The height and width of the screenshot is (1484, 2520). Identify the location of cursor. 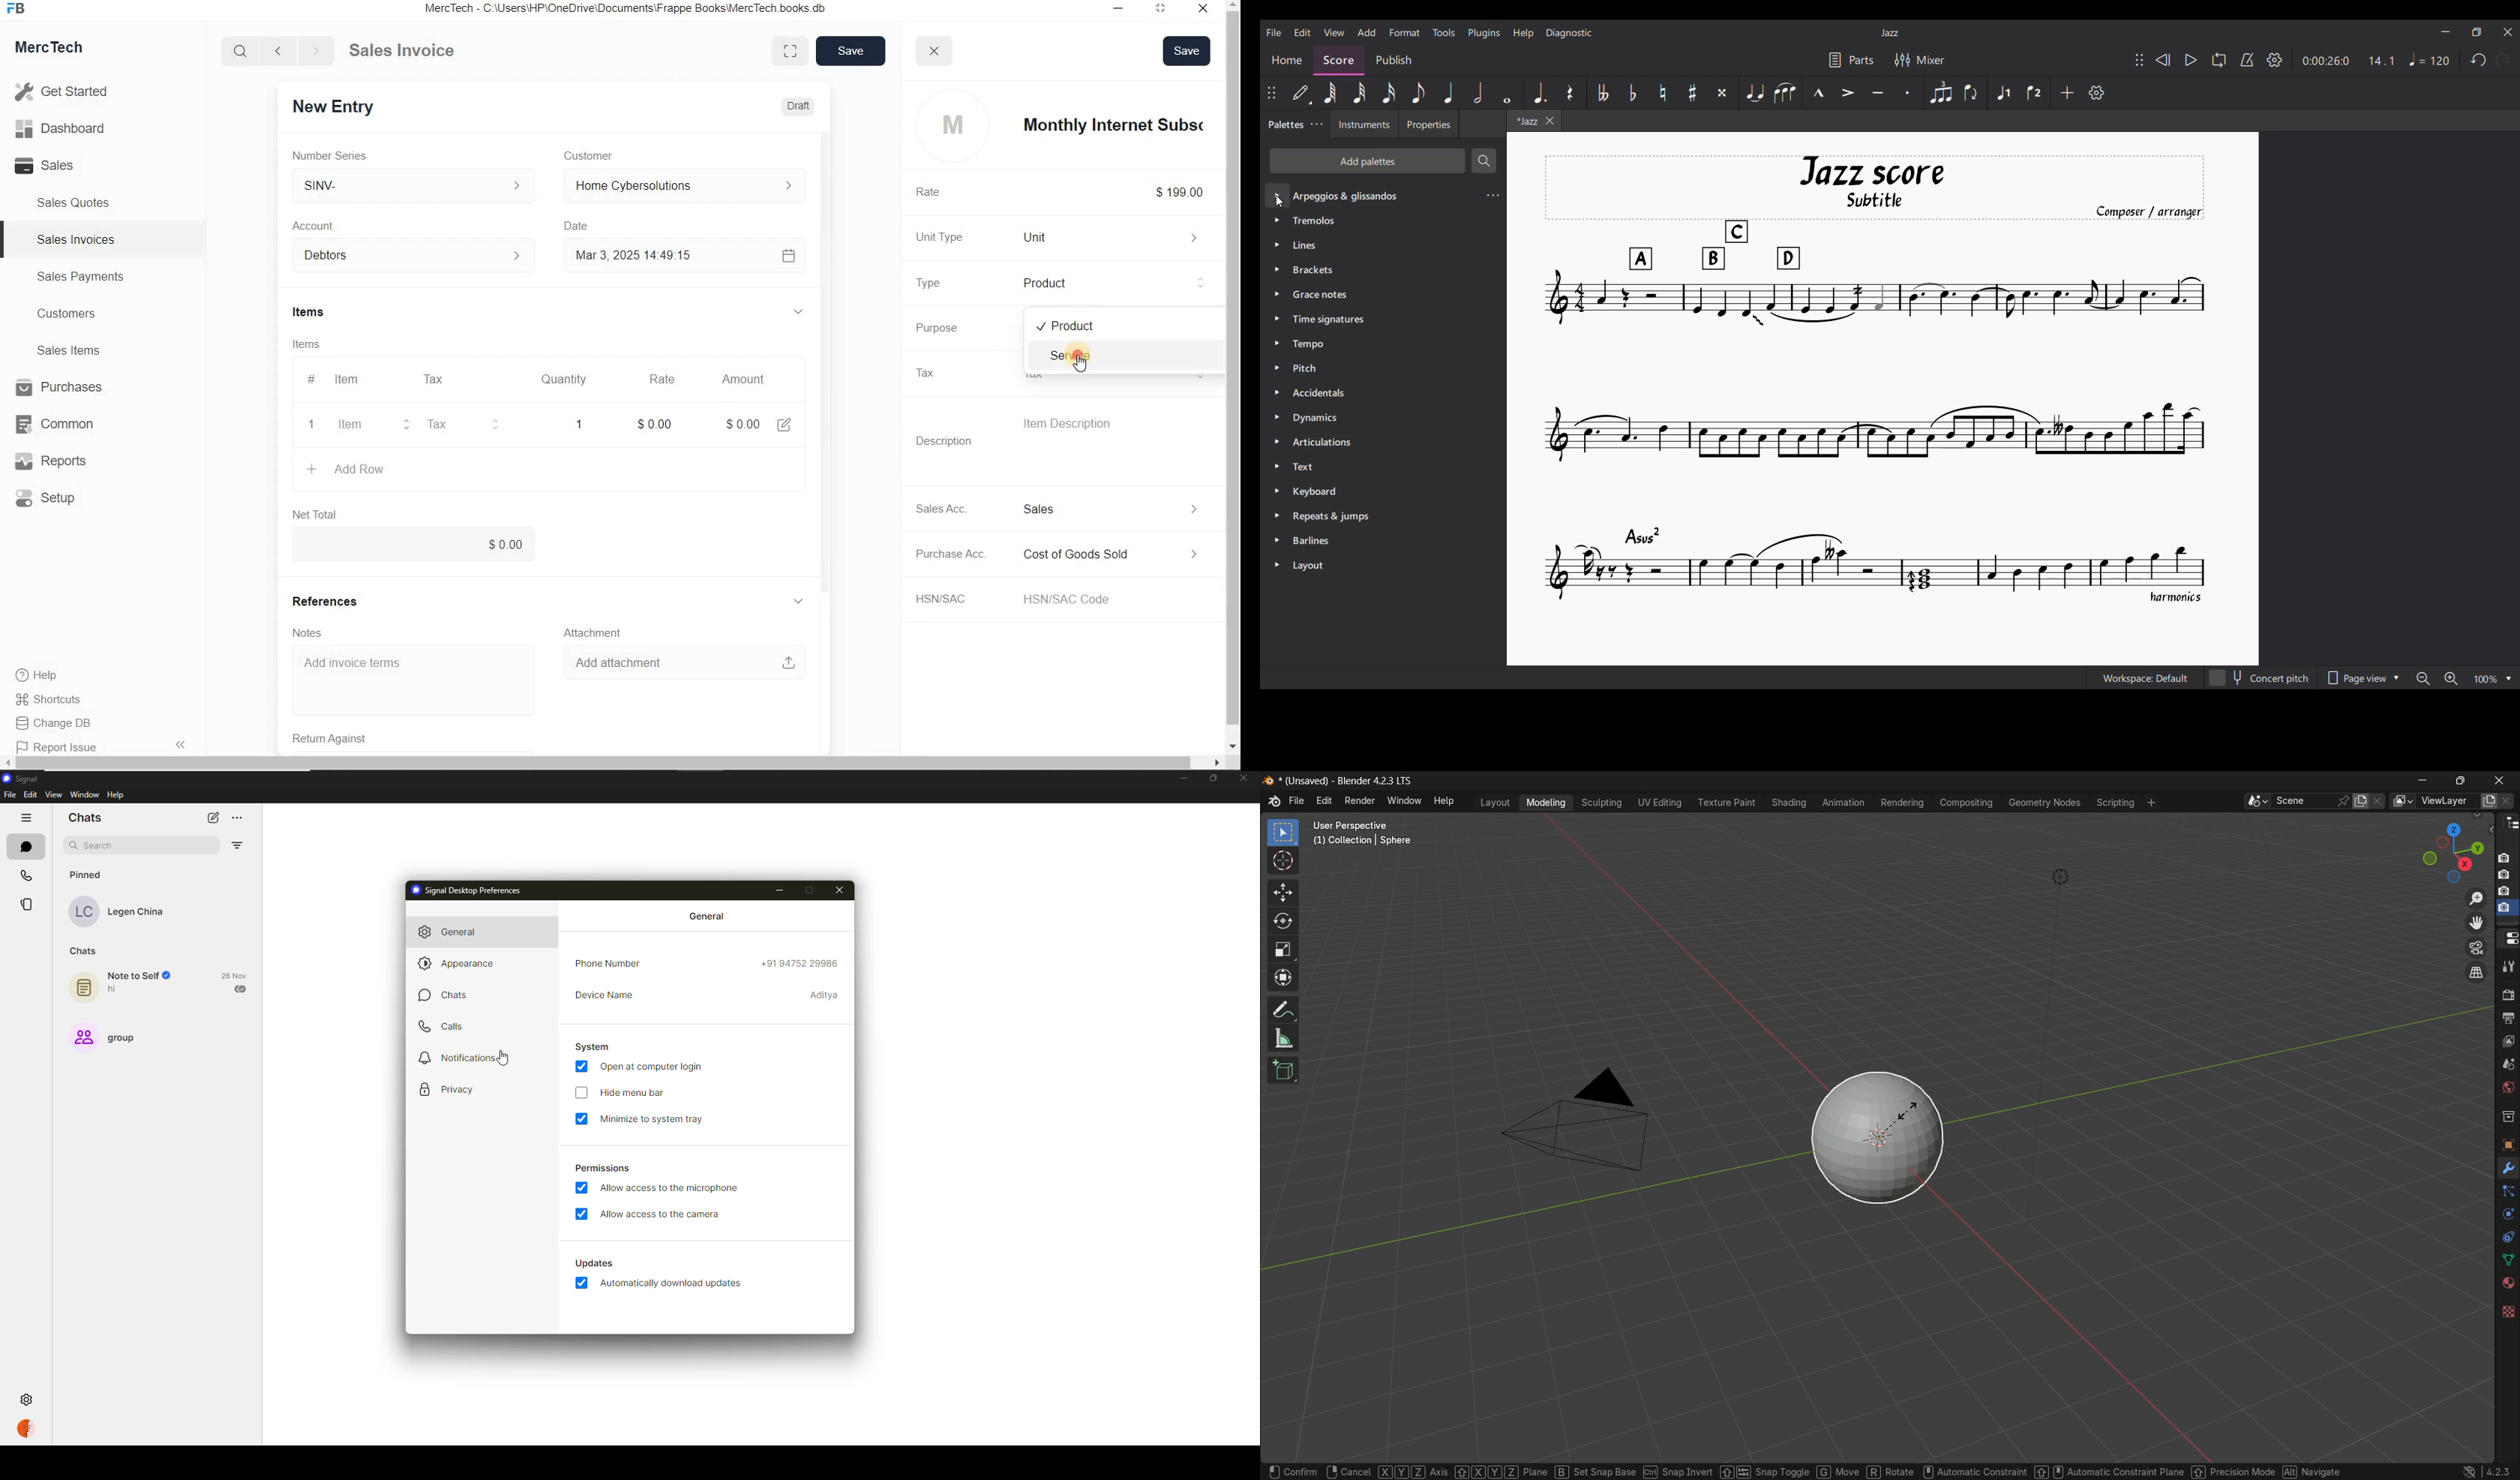
(1081, 364).